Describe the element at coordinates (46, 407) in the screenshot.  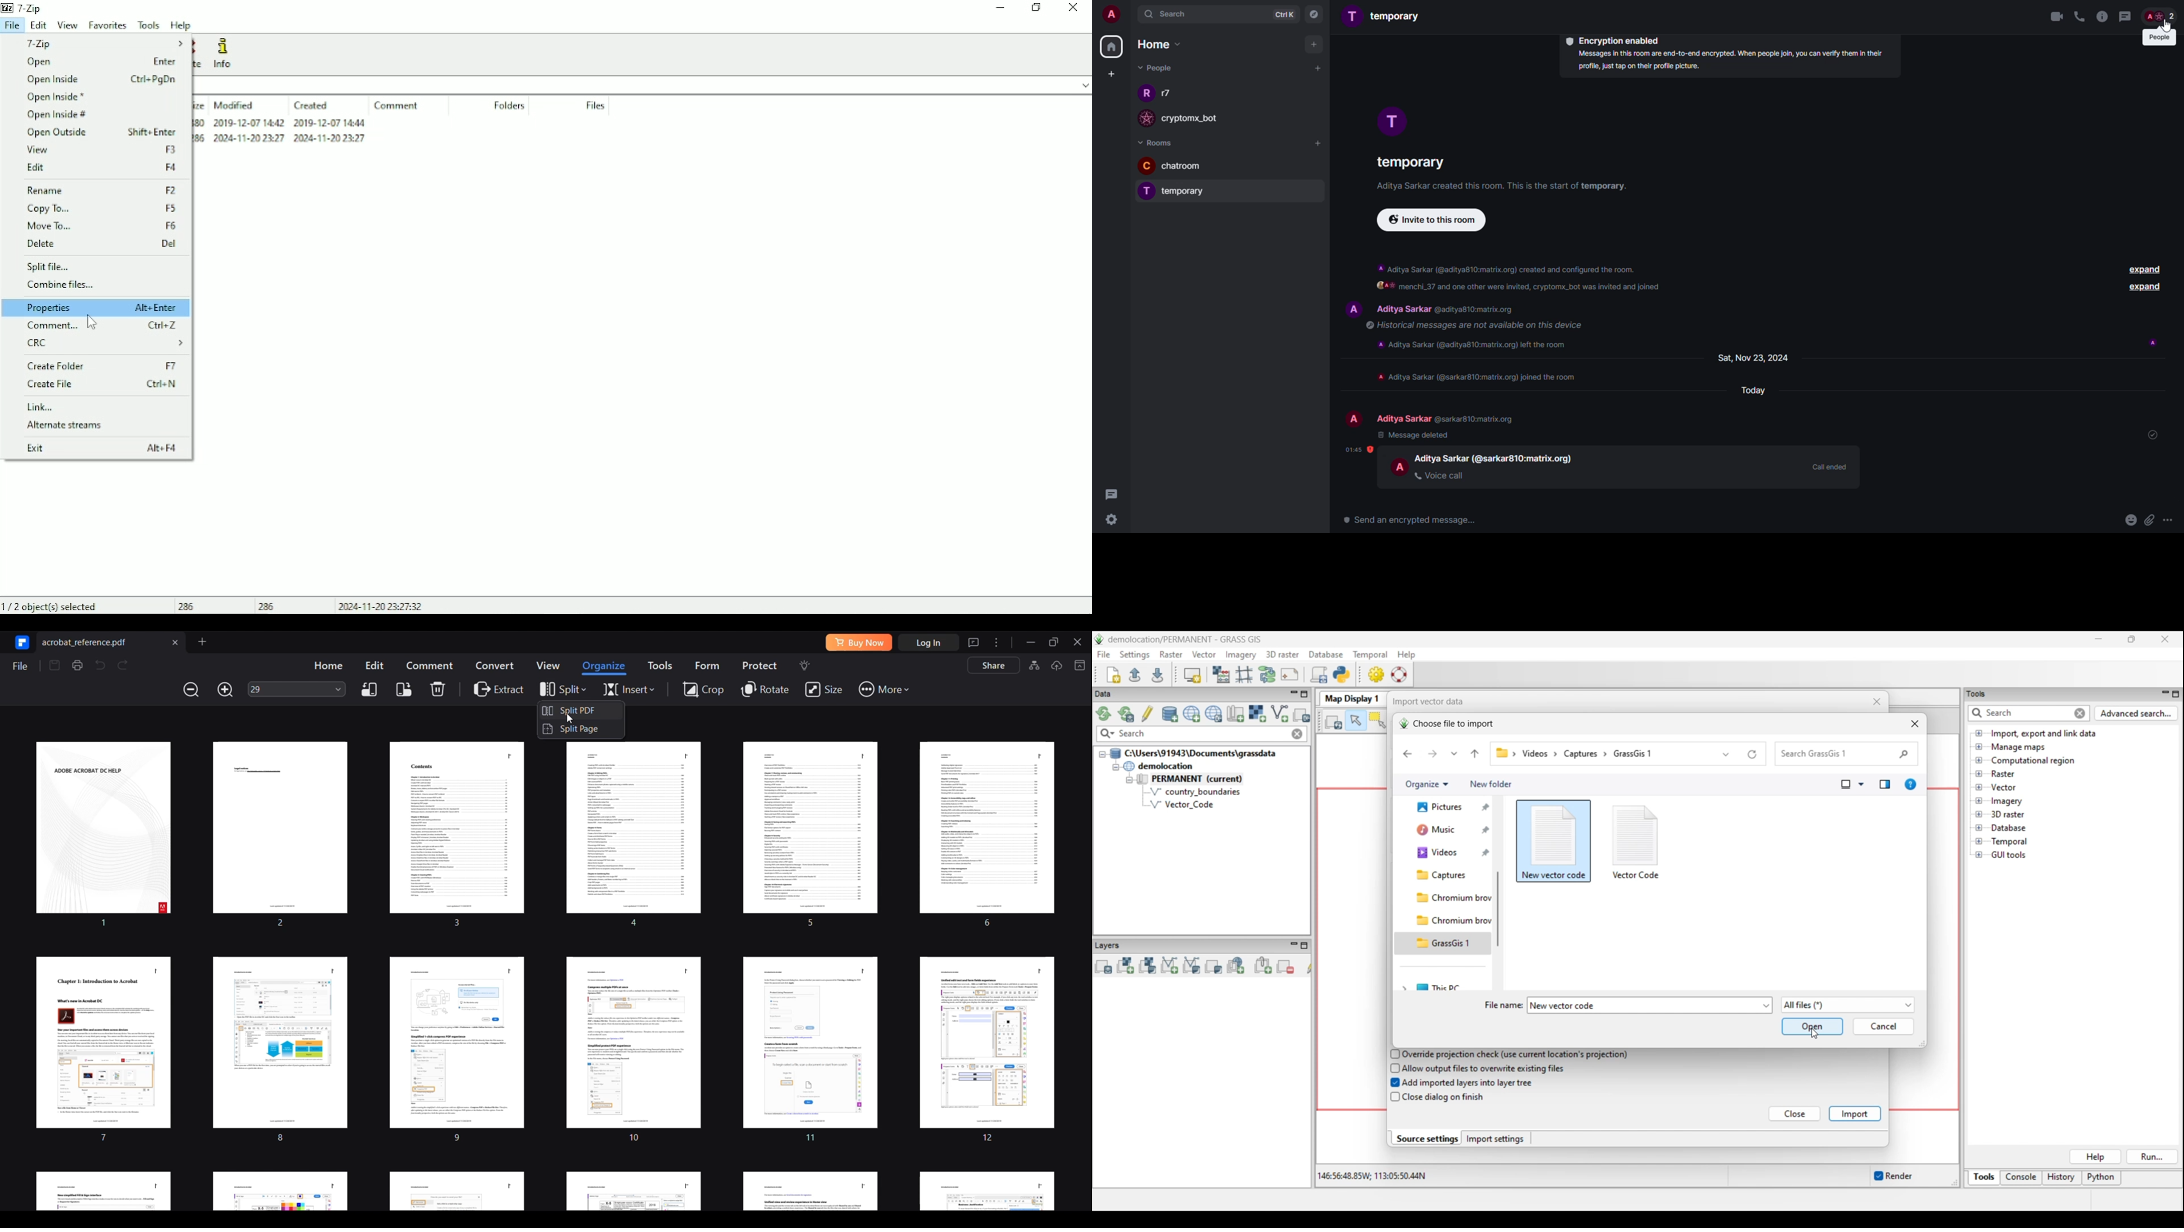
I see `Link` at that location.